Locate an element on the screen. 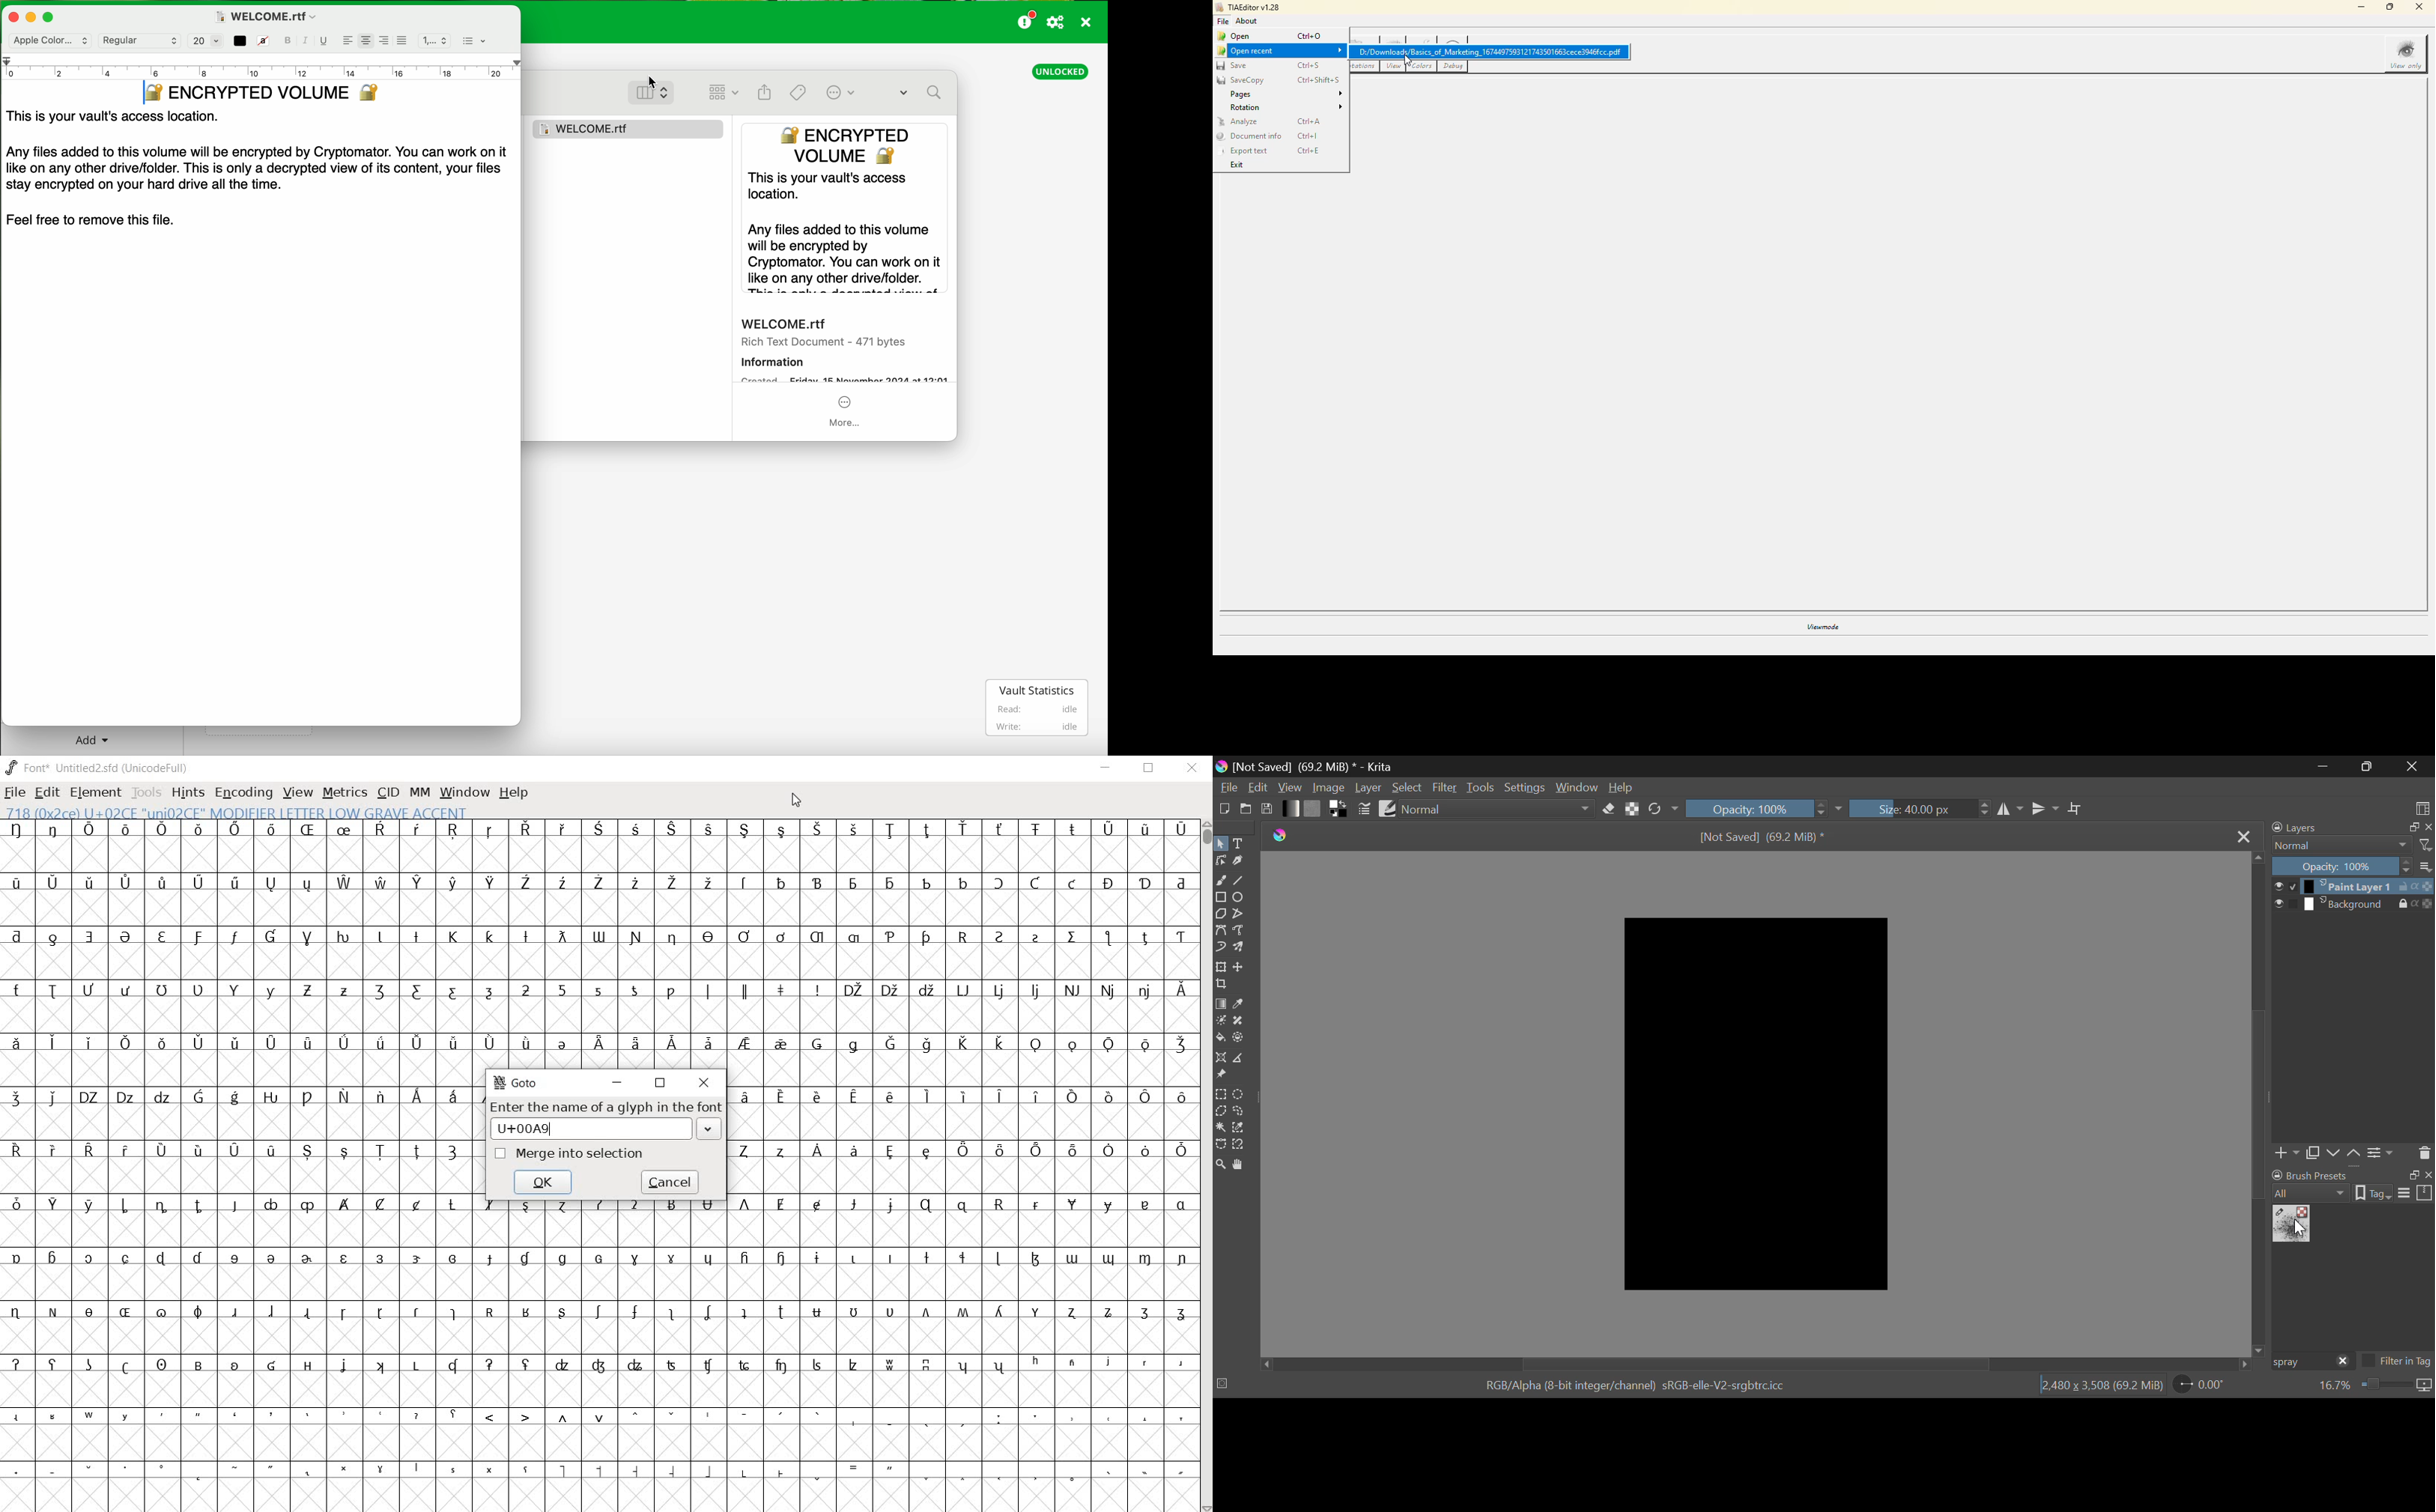 This screenshot has width=2436, height=1512. Bezier Curve is located at coordinates (1220, 929).